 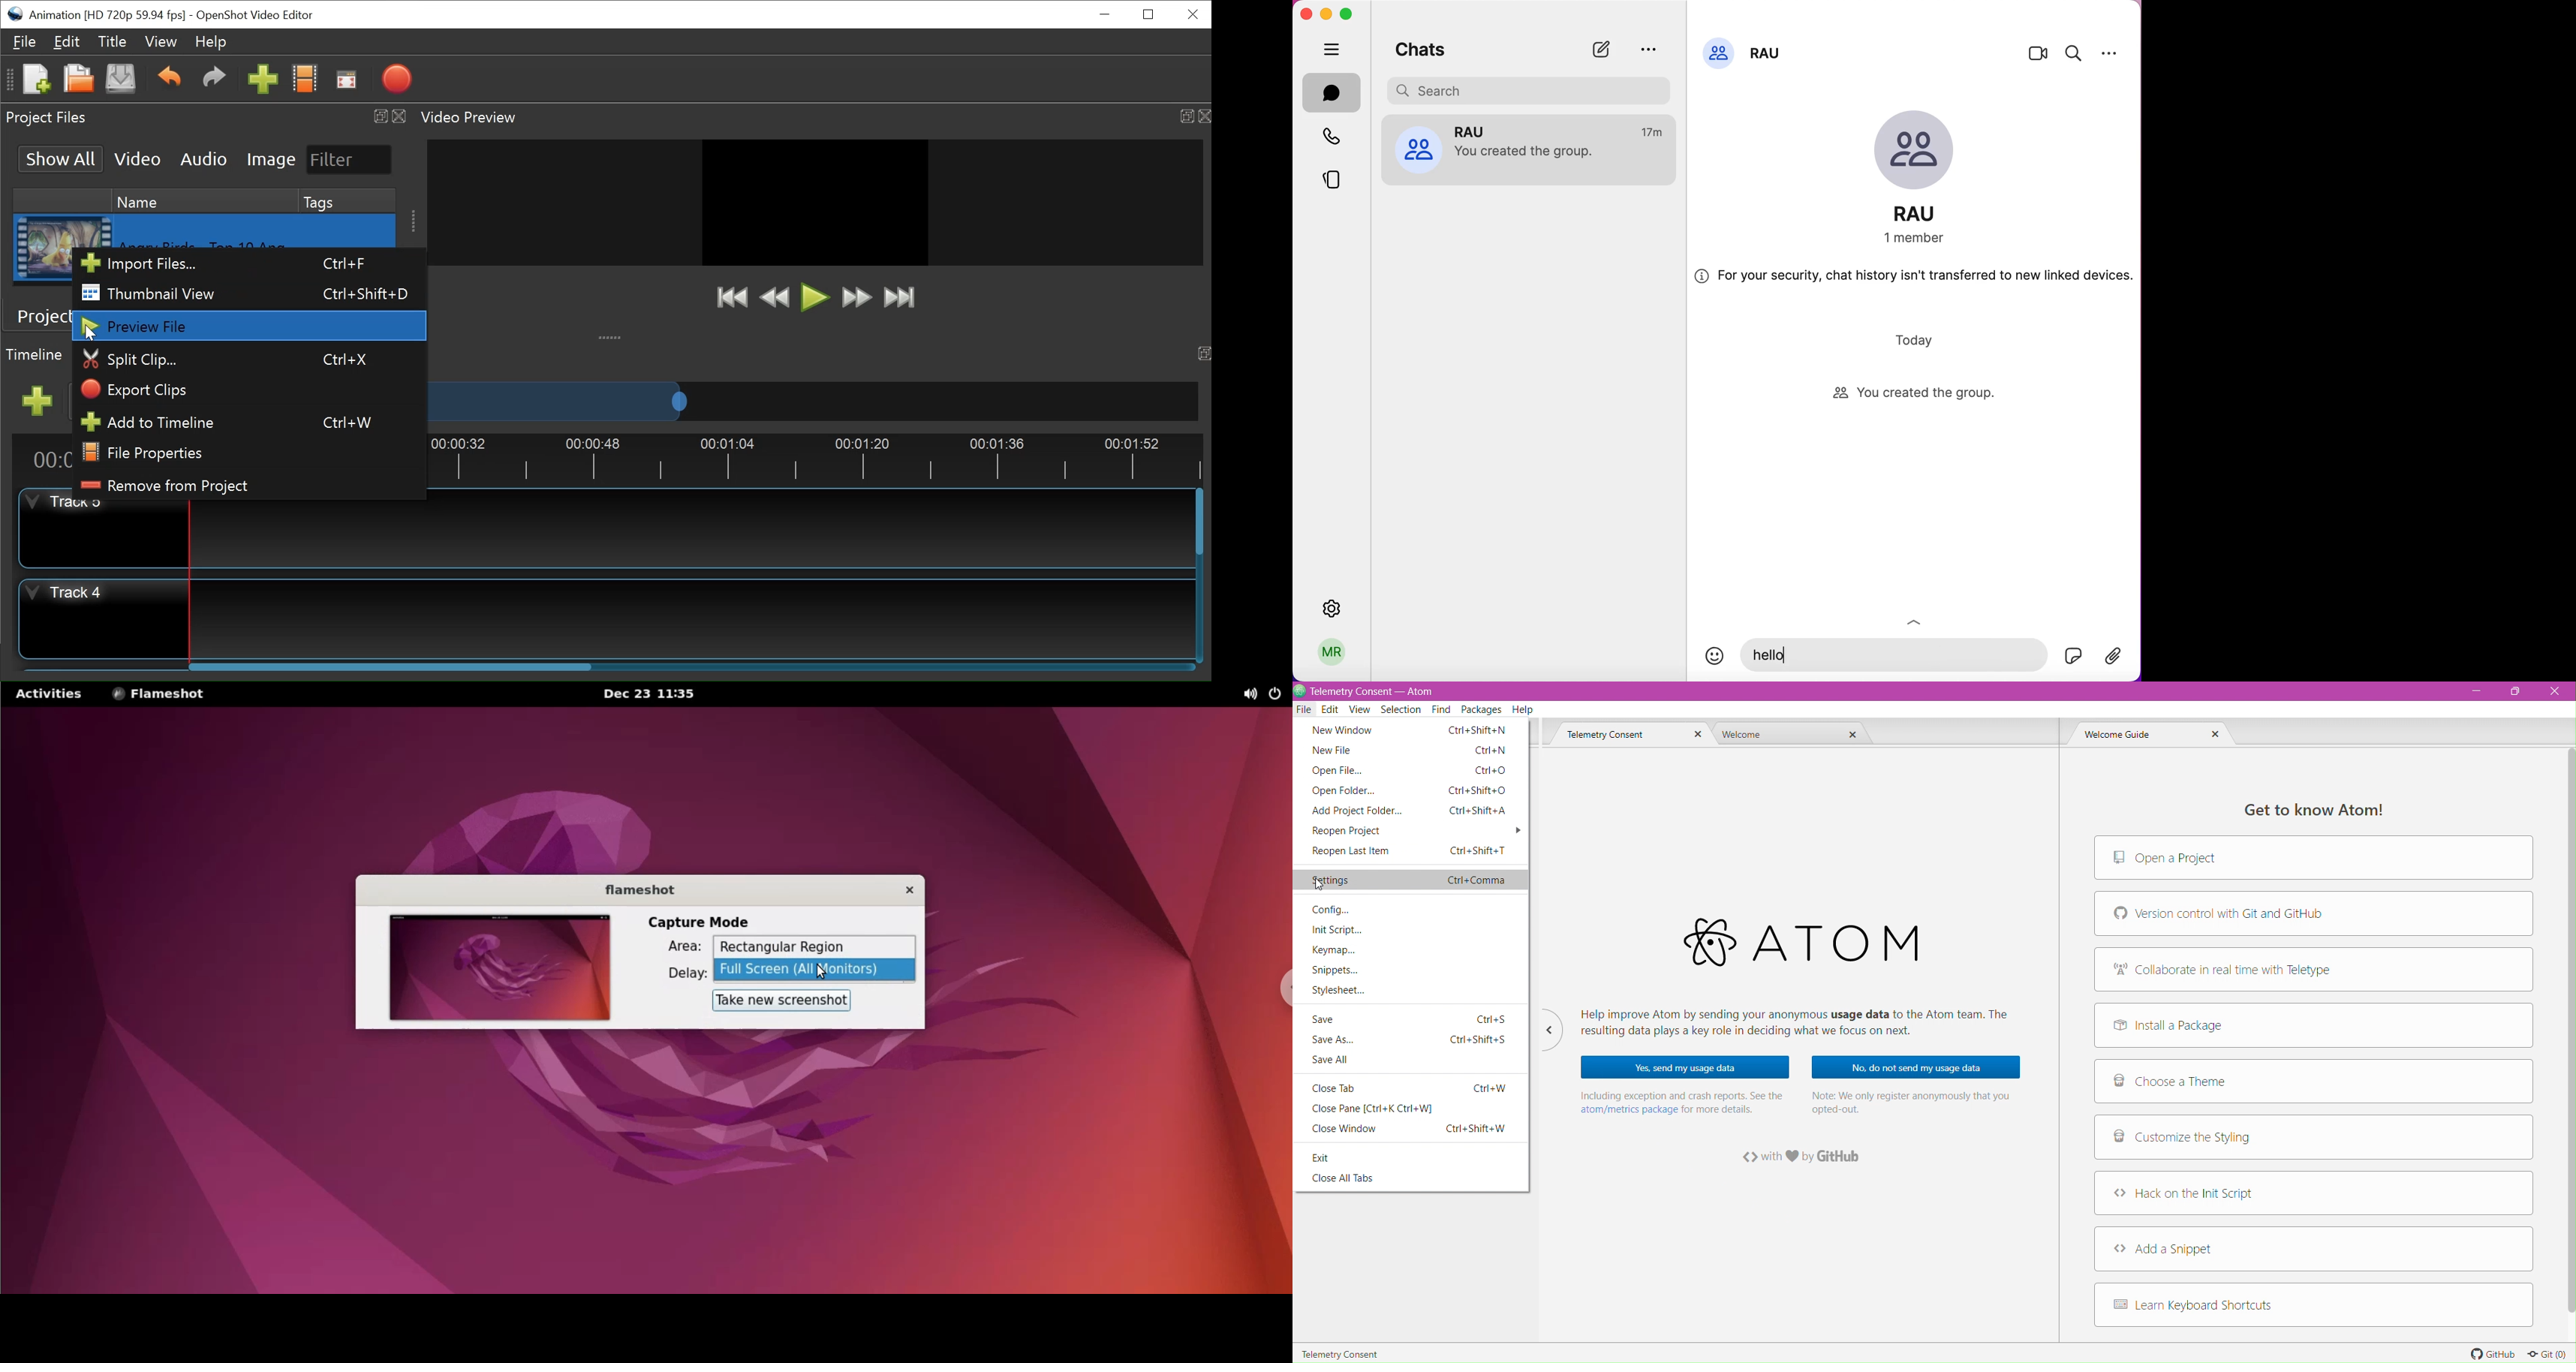 I want to click on chrome options, so click(x=1280, y=986).